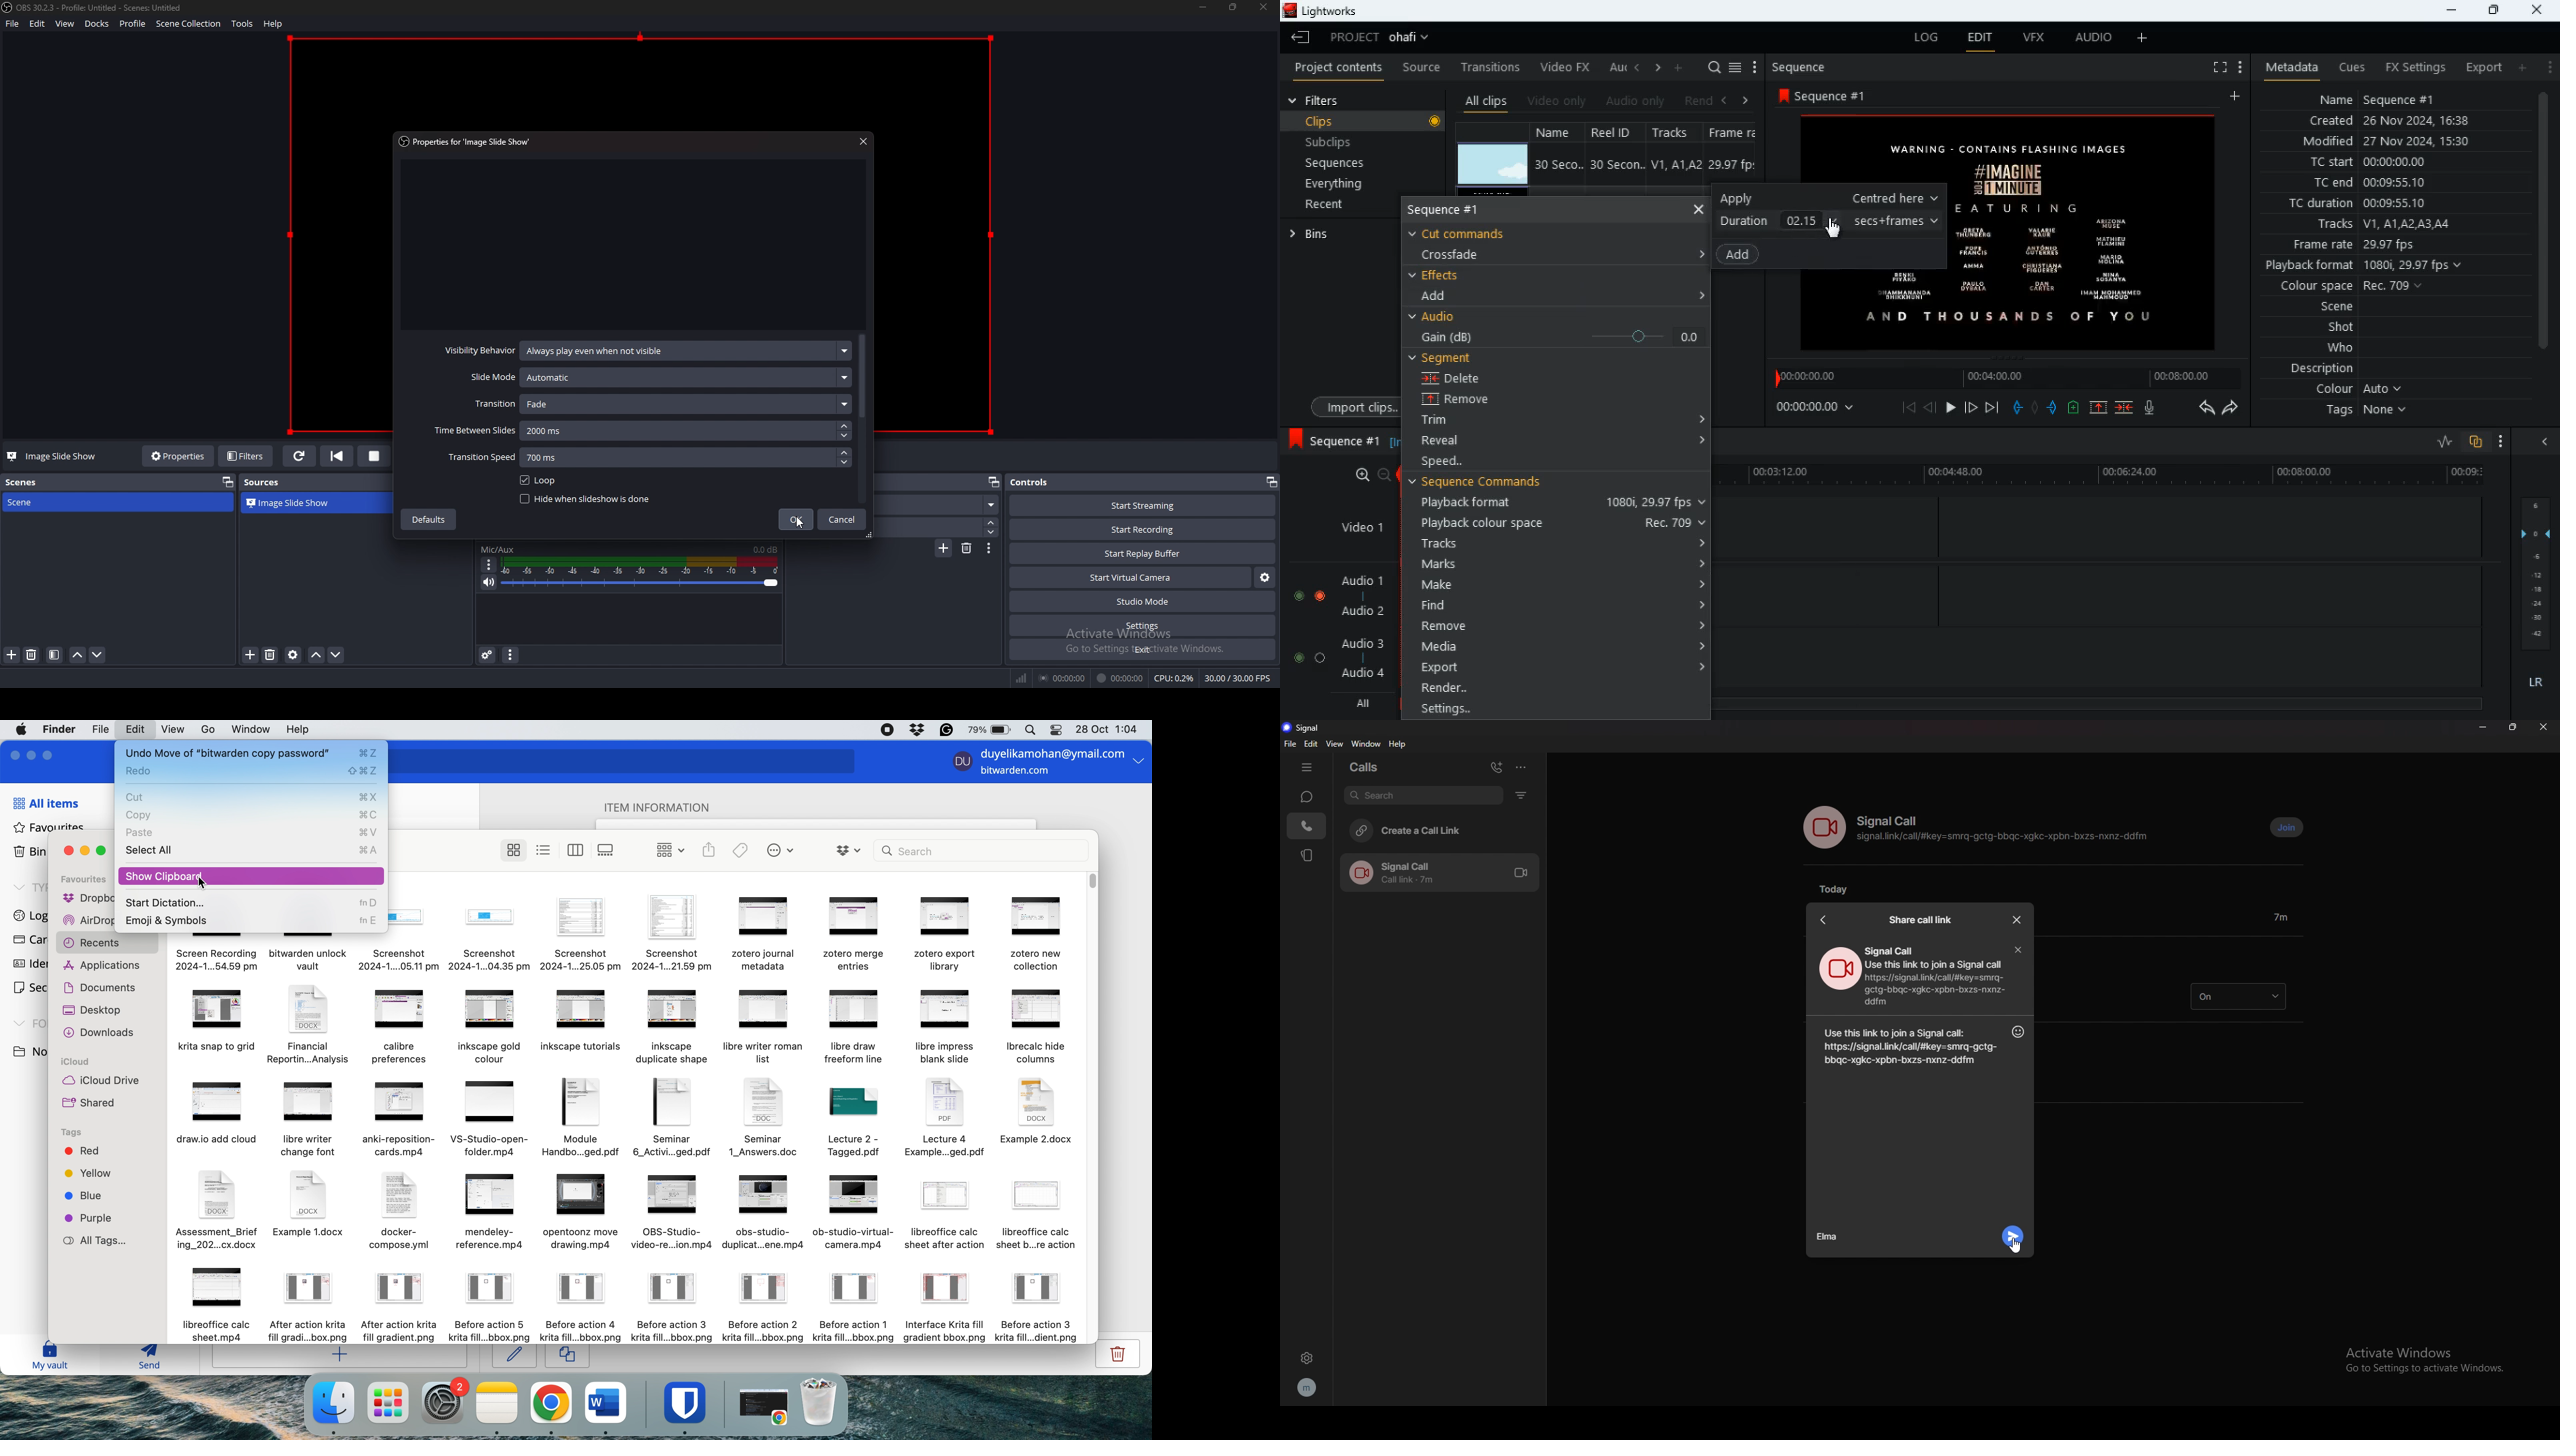 The width and height of the screenshot is (2576, 1456). Describe the element at coordinates (1366, 122) in the screenshot. I see `clips` at that location.